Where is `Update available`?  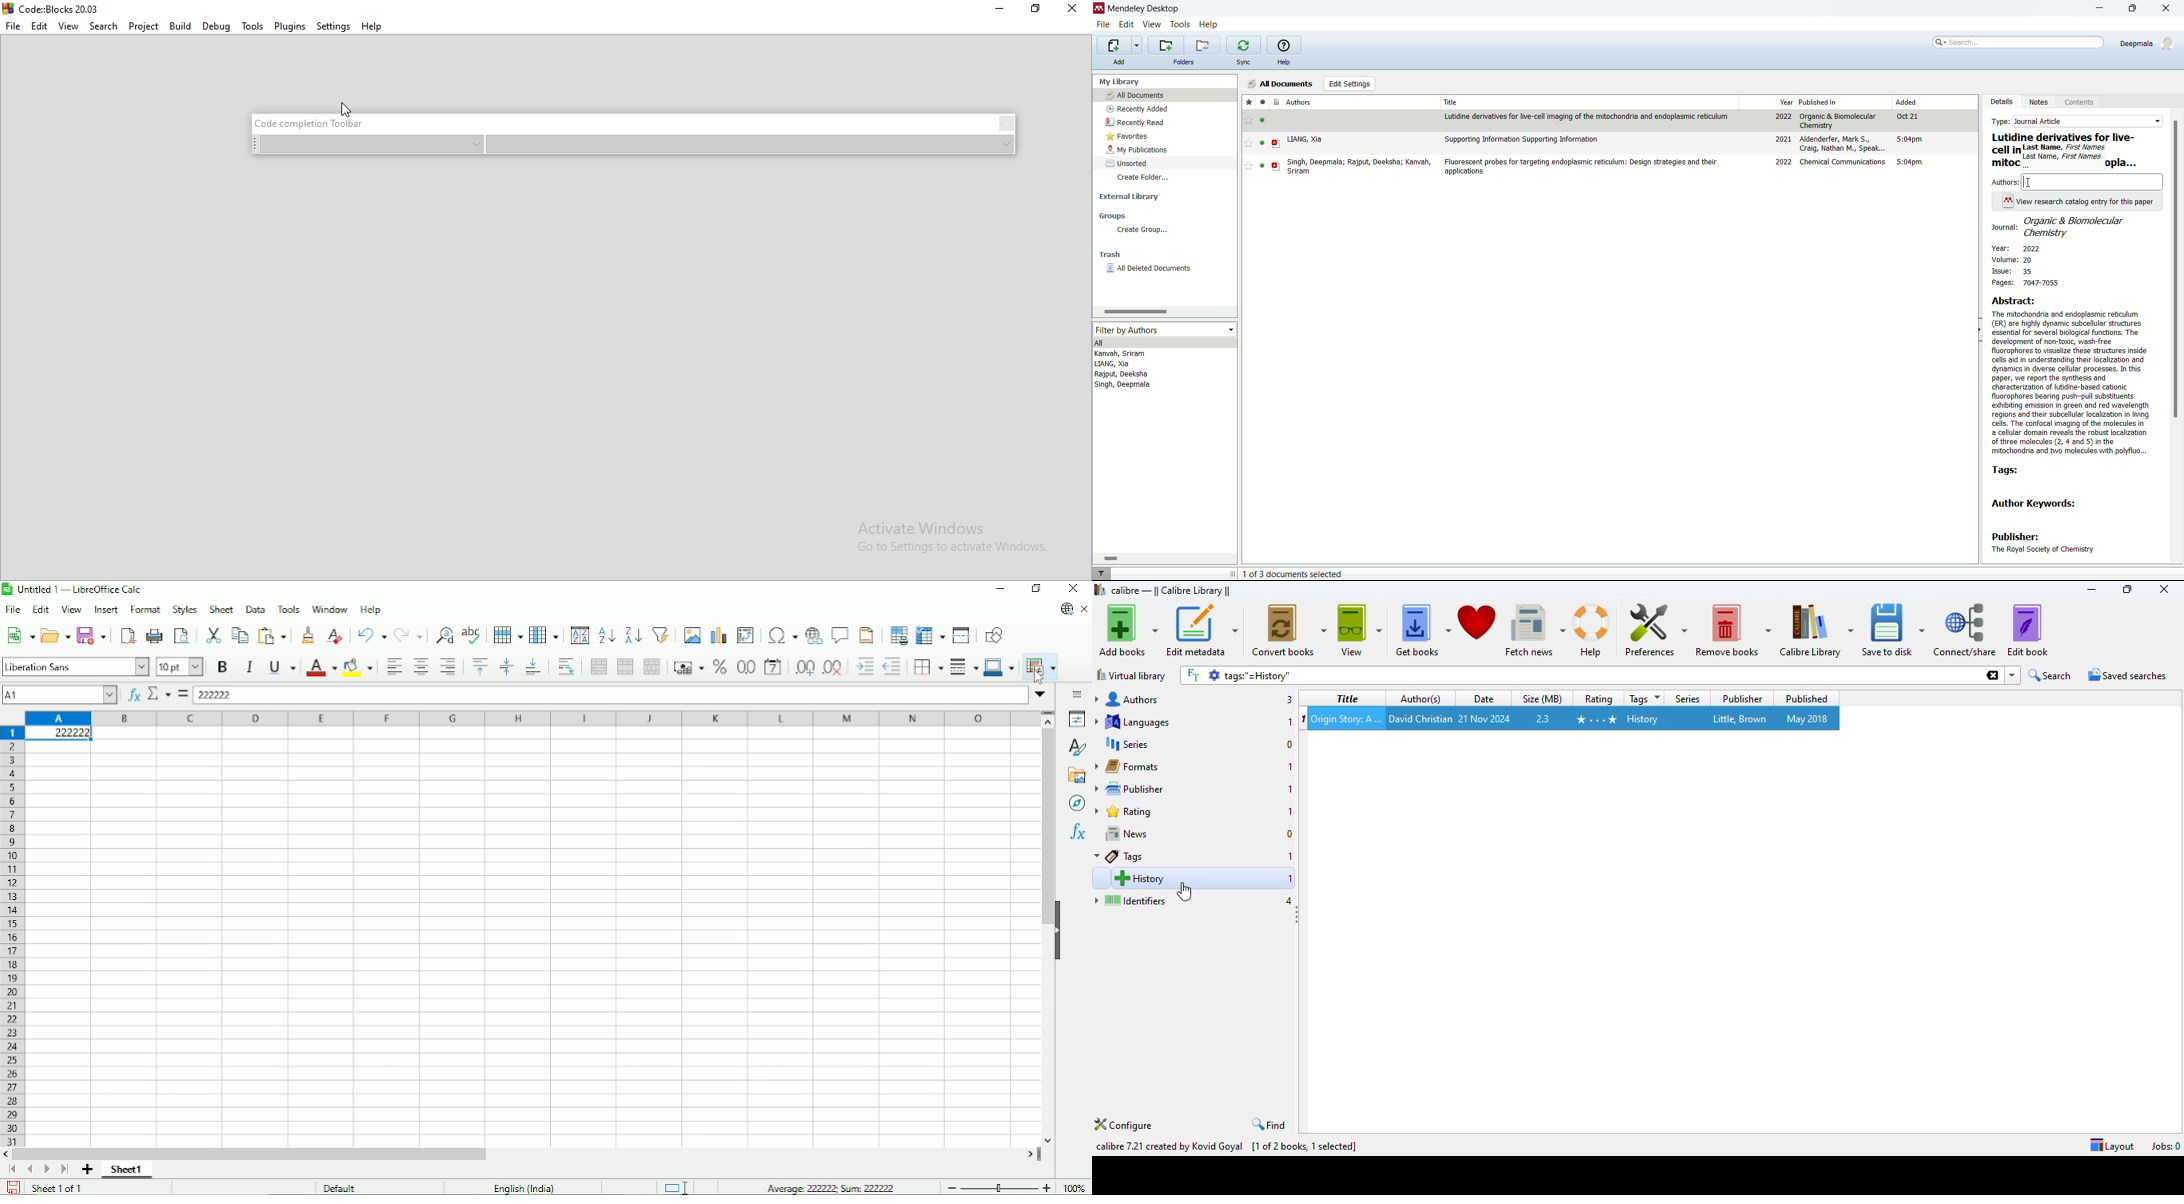 Update available is located at coordinates (1065, 608).